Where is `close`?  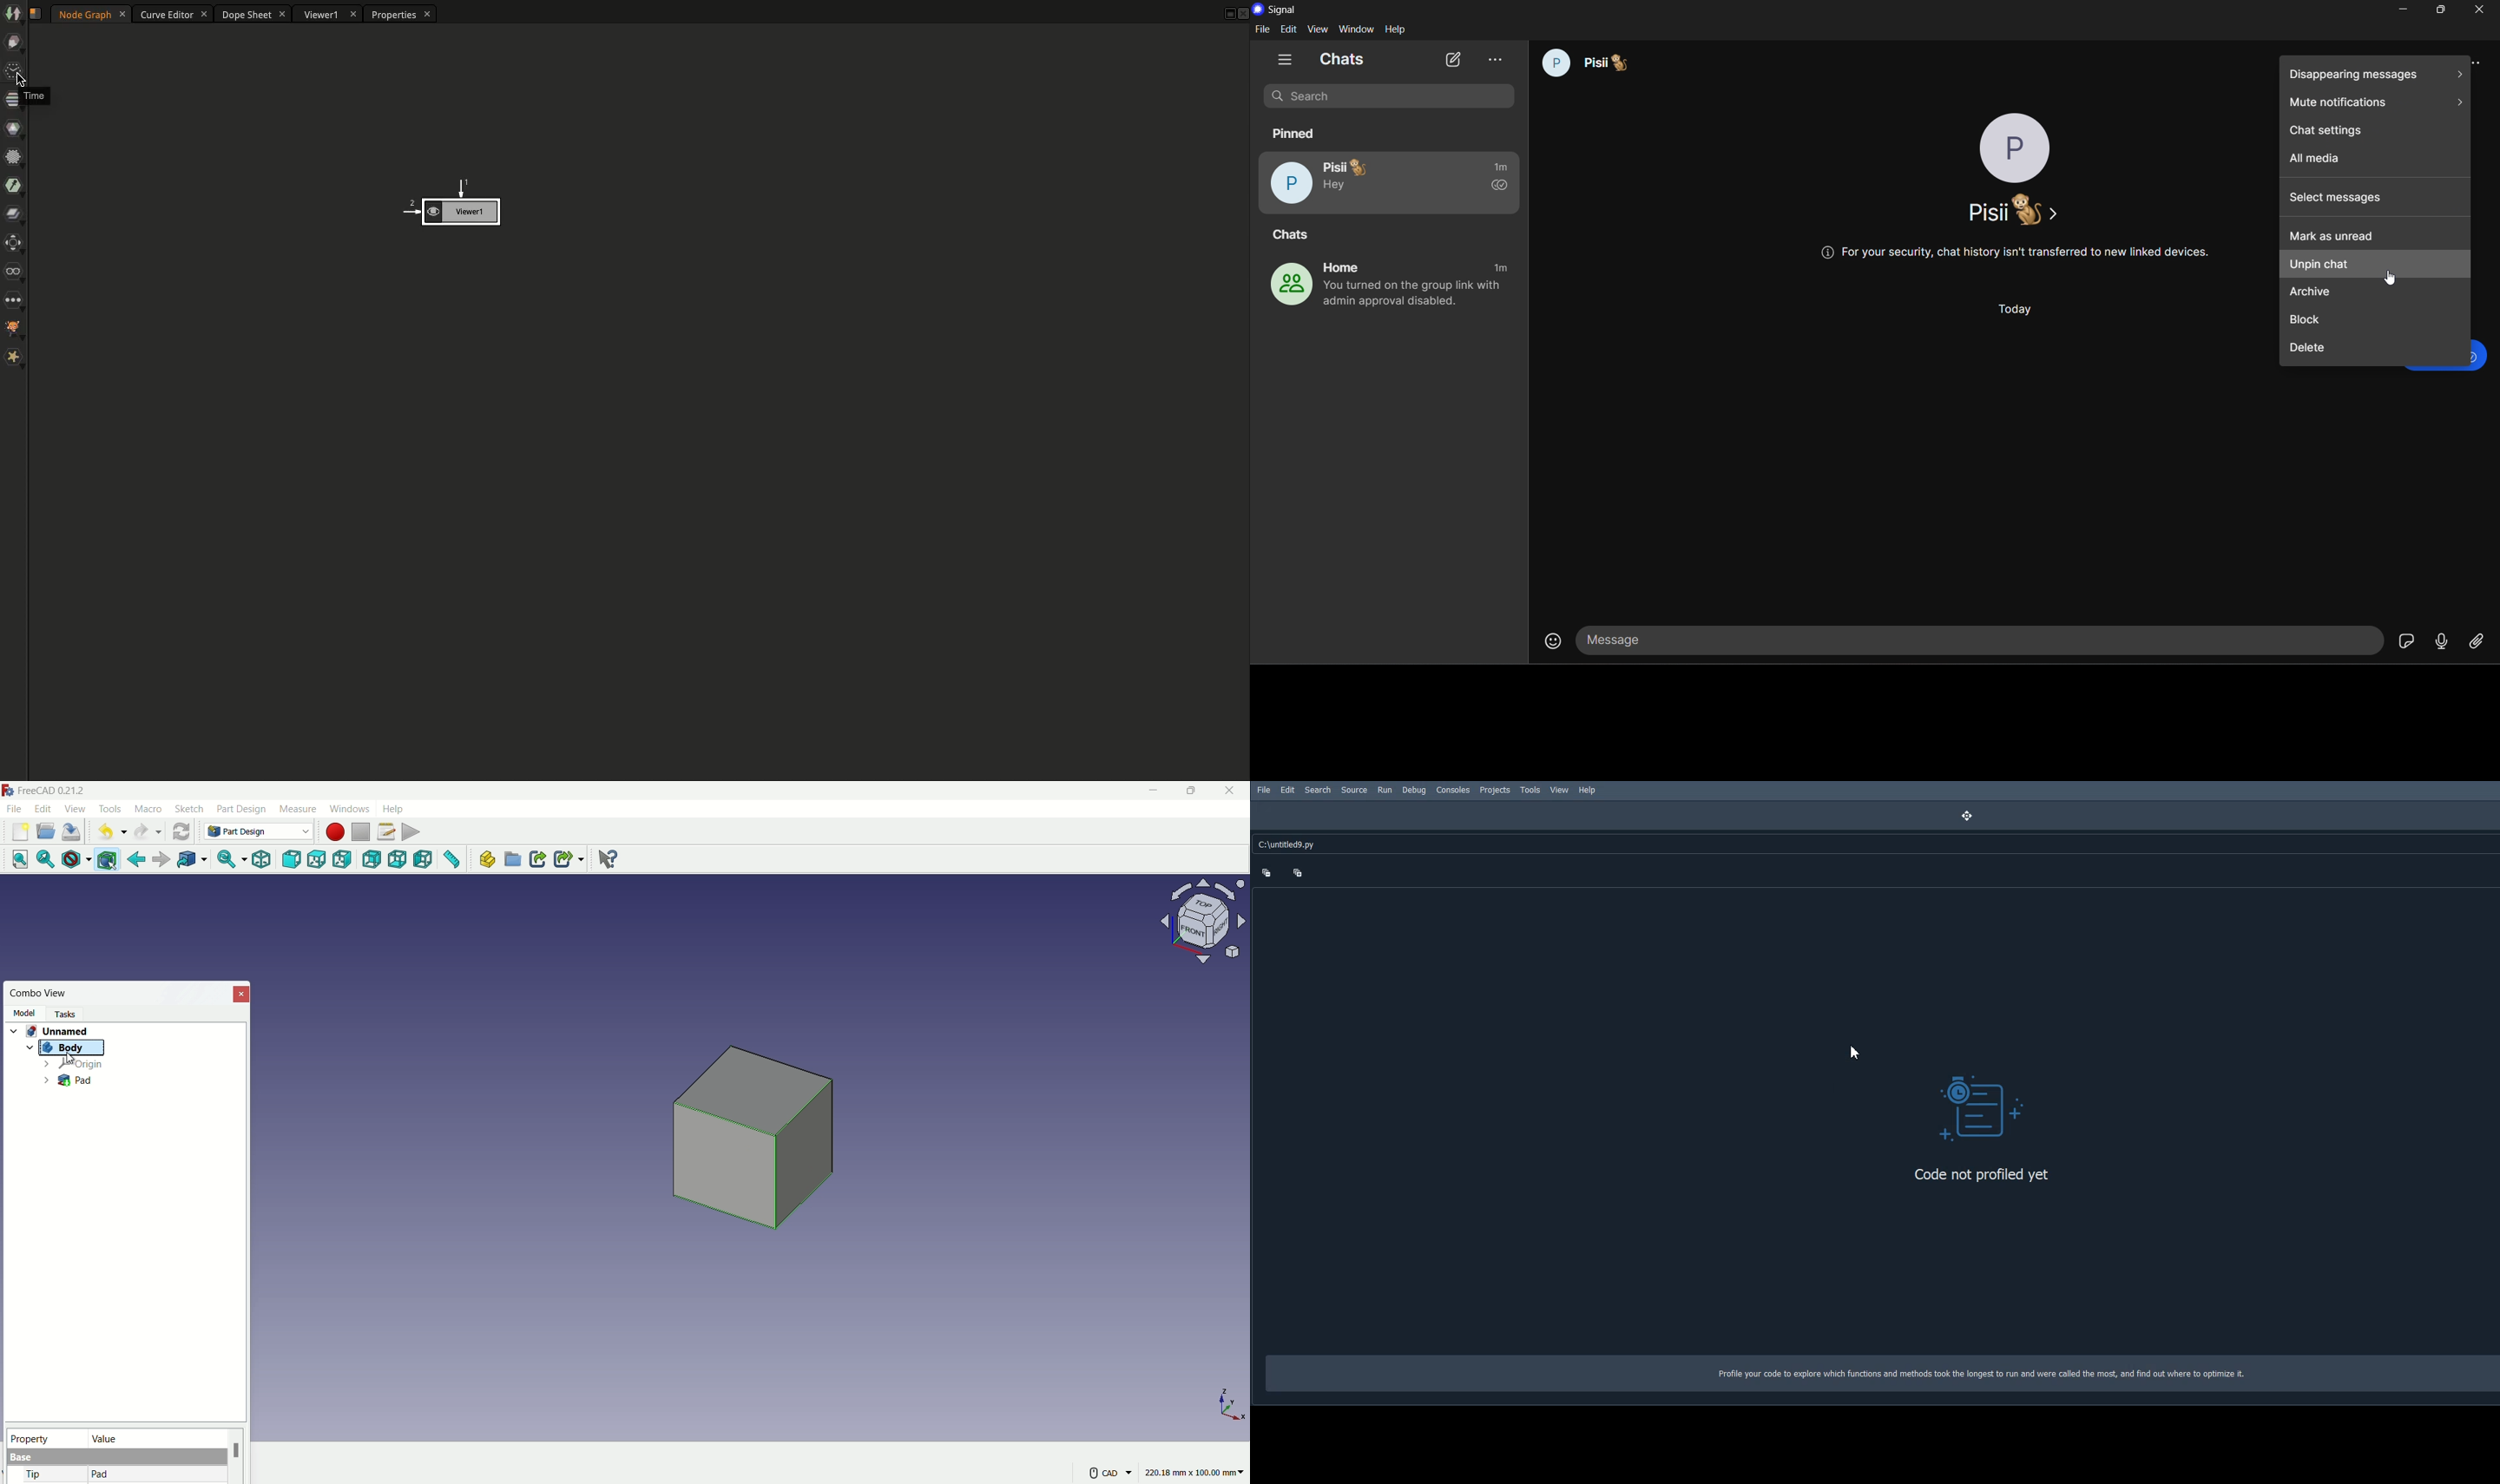 close is located at coordinates (242, 993).